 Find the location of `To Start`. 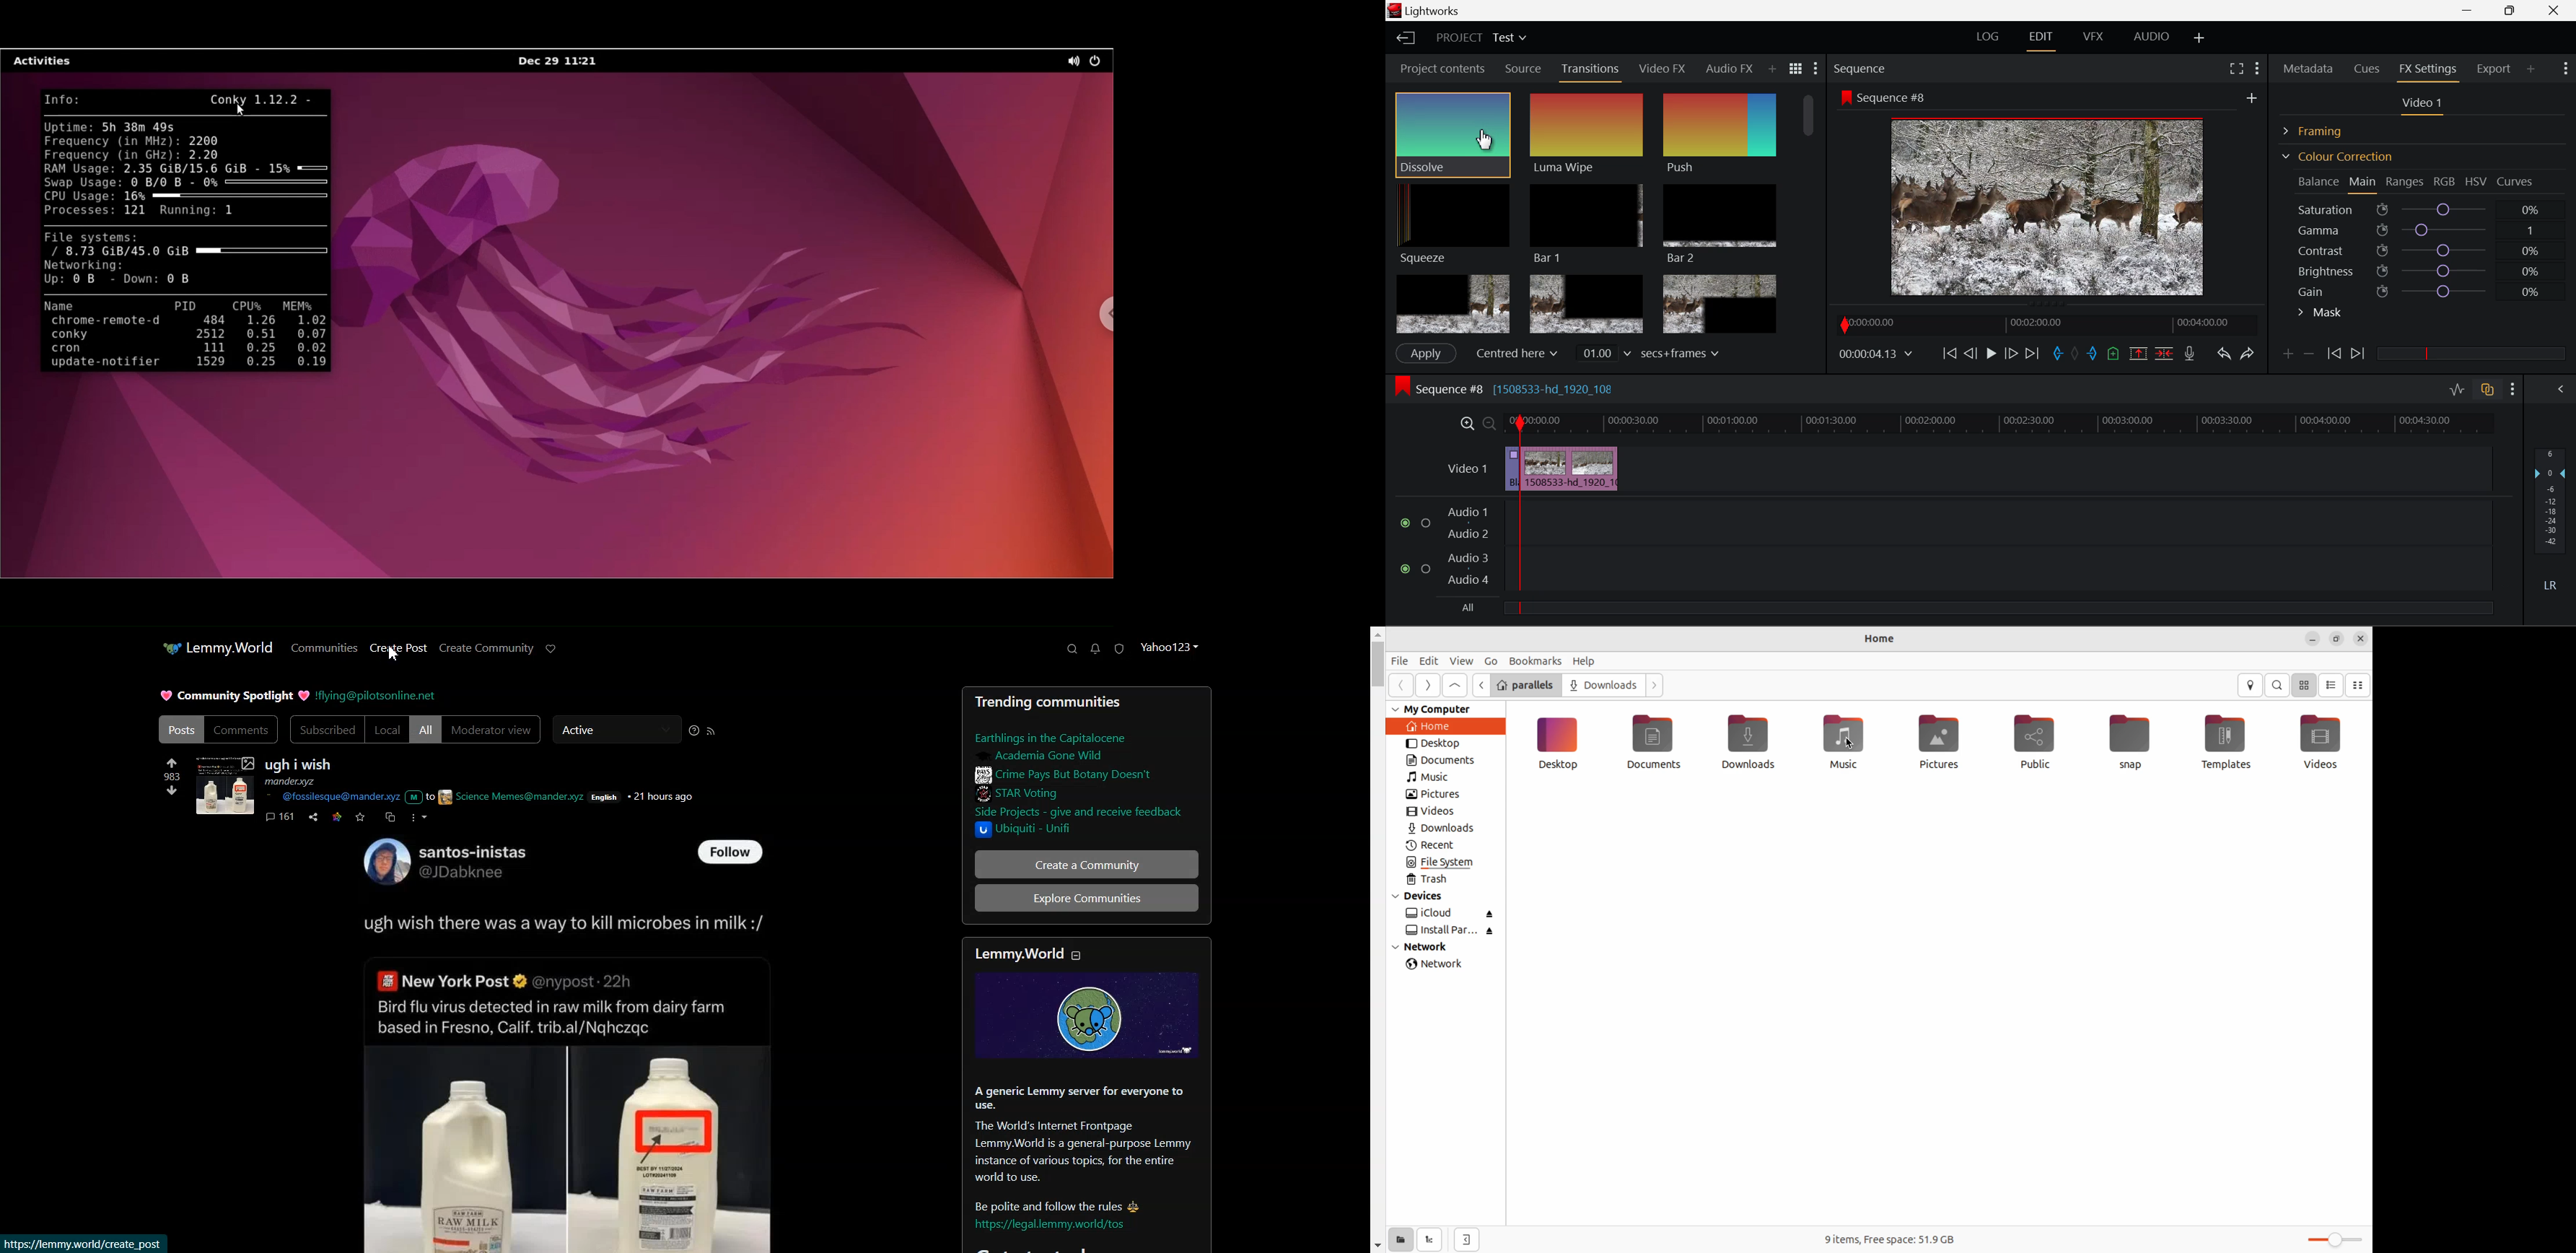

To Start is located at coordinates (1948, 353).